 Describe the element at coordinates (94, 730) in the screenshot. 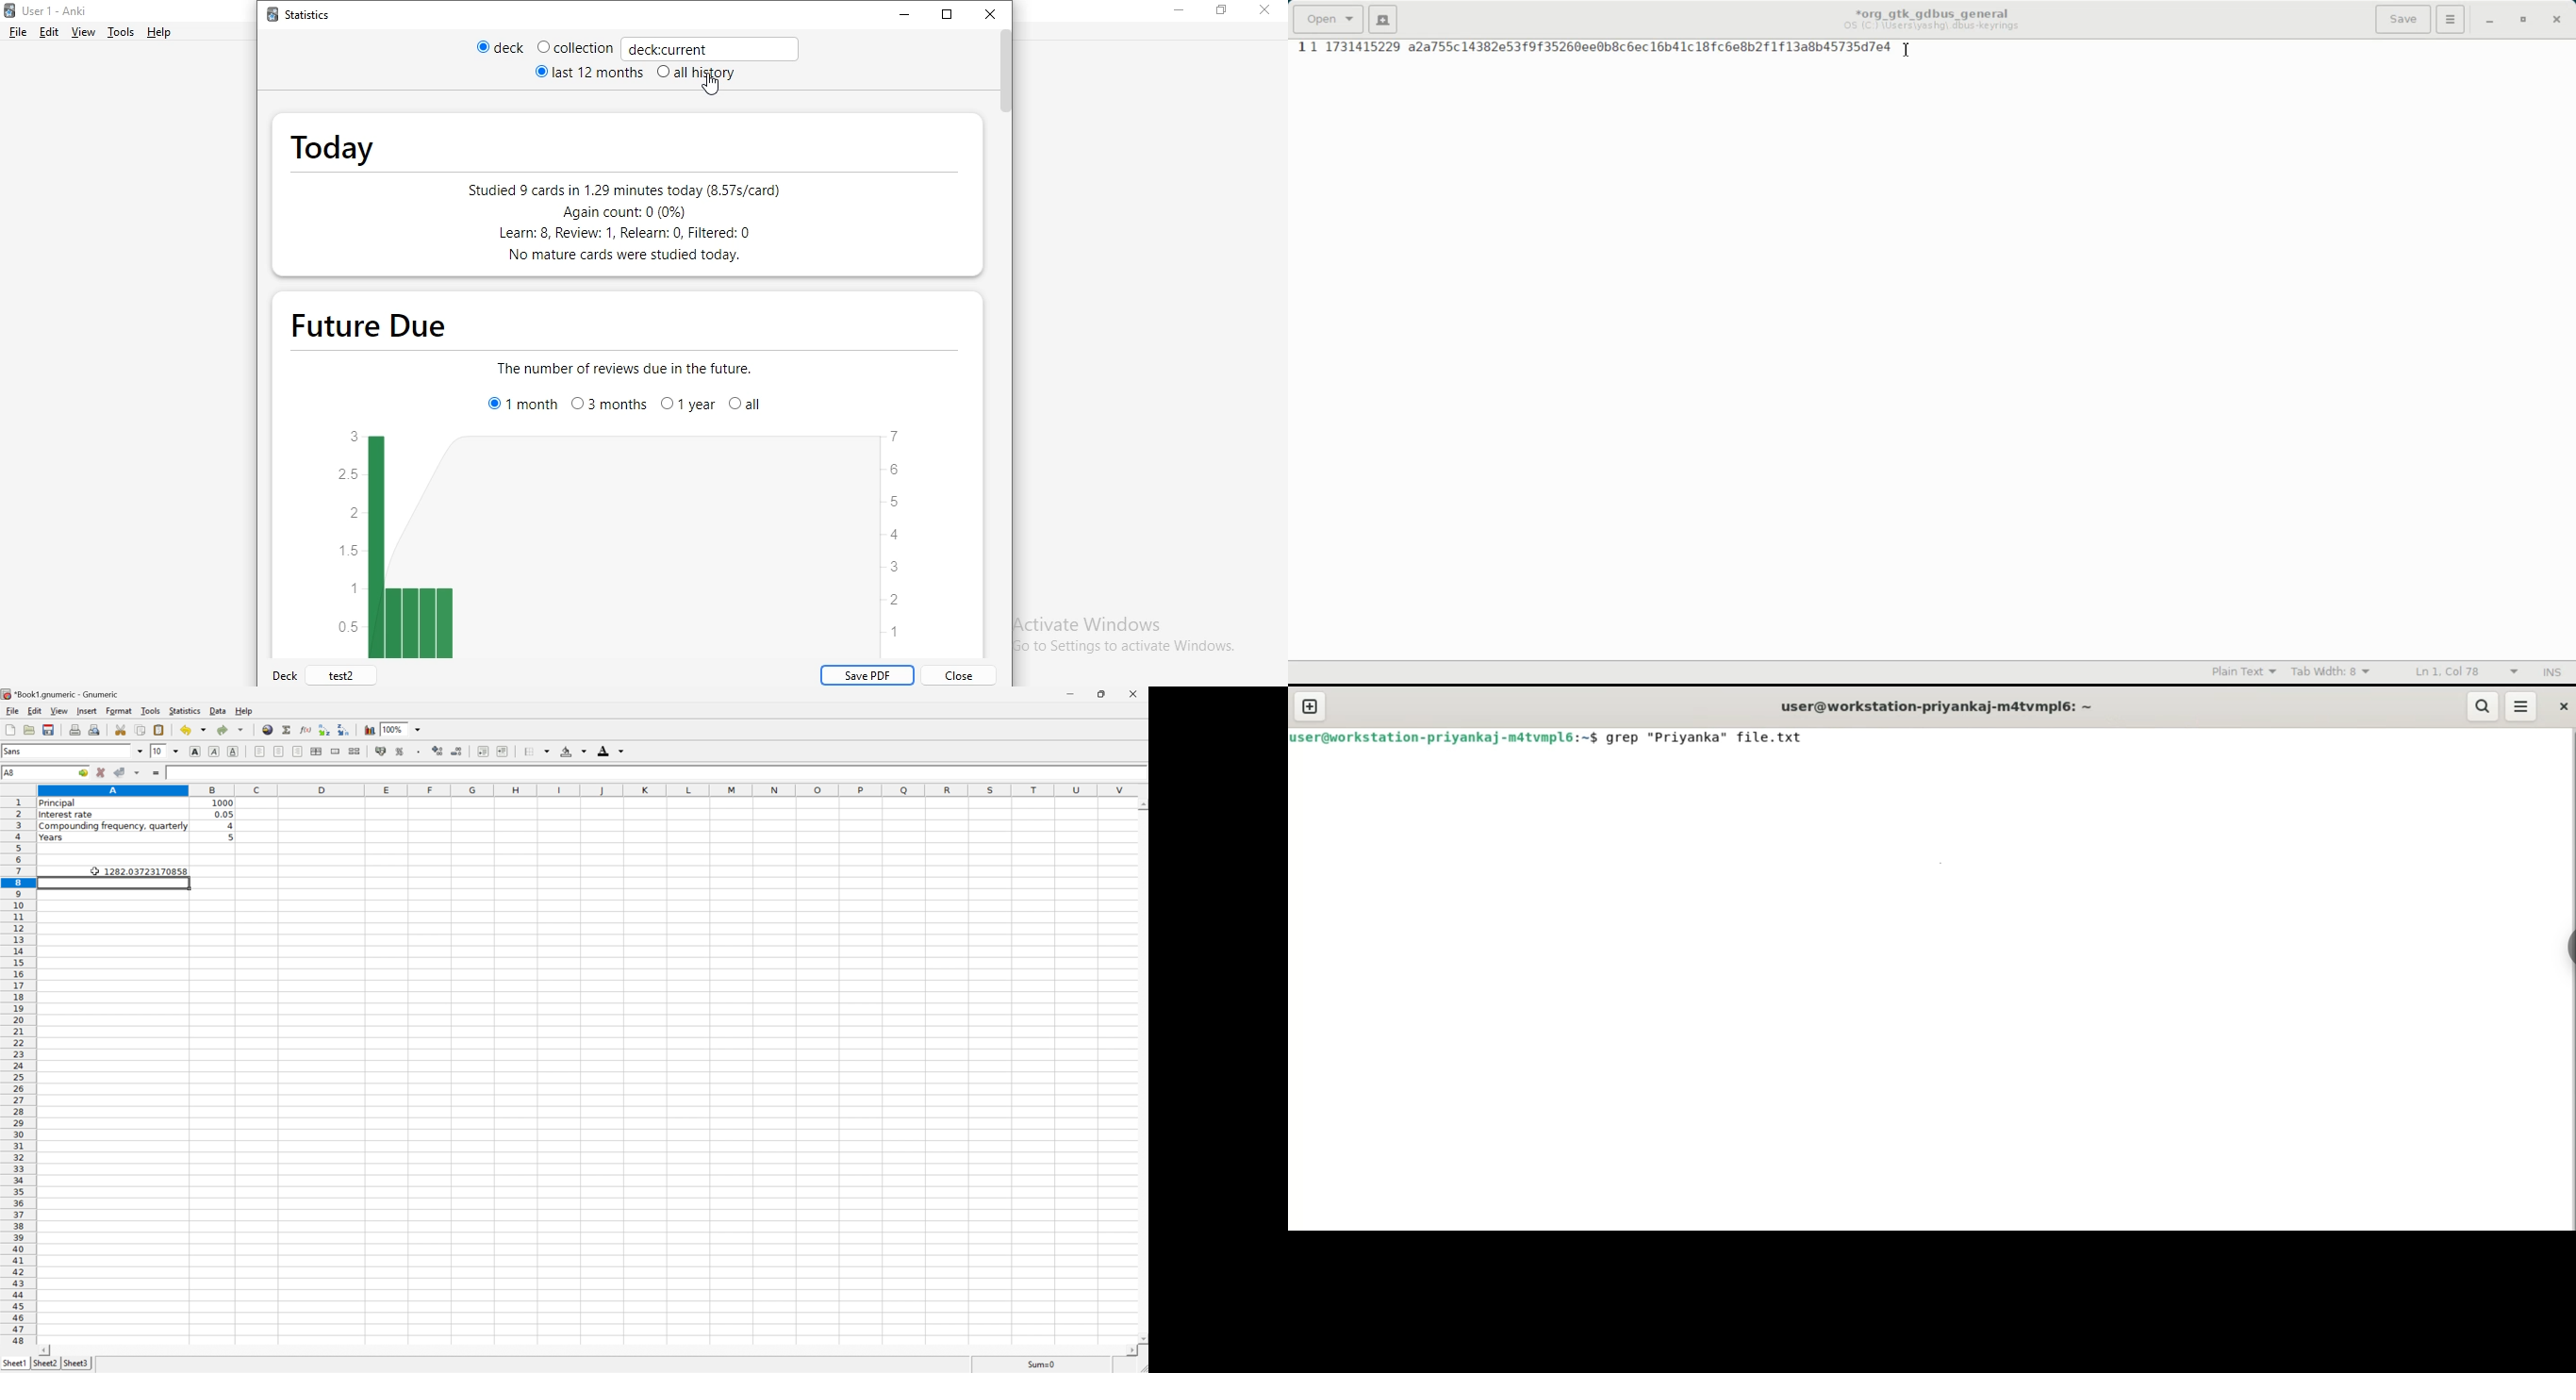

I see `print preview` at that location.